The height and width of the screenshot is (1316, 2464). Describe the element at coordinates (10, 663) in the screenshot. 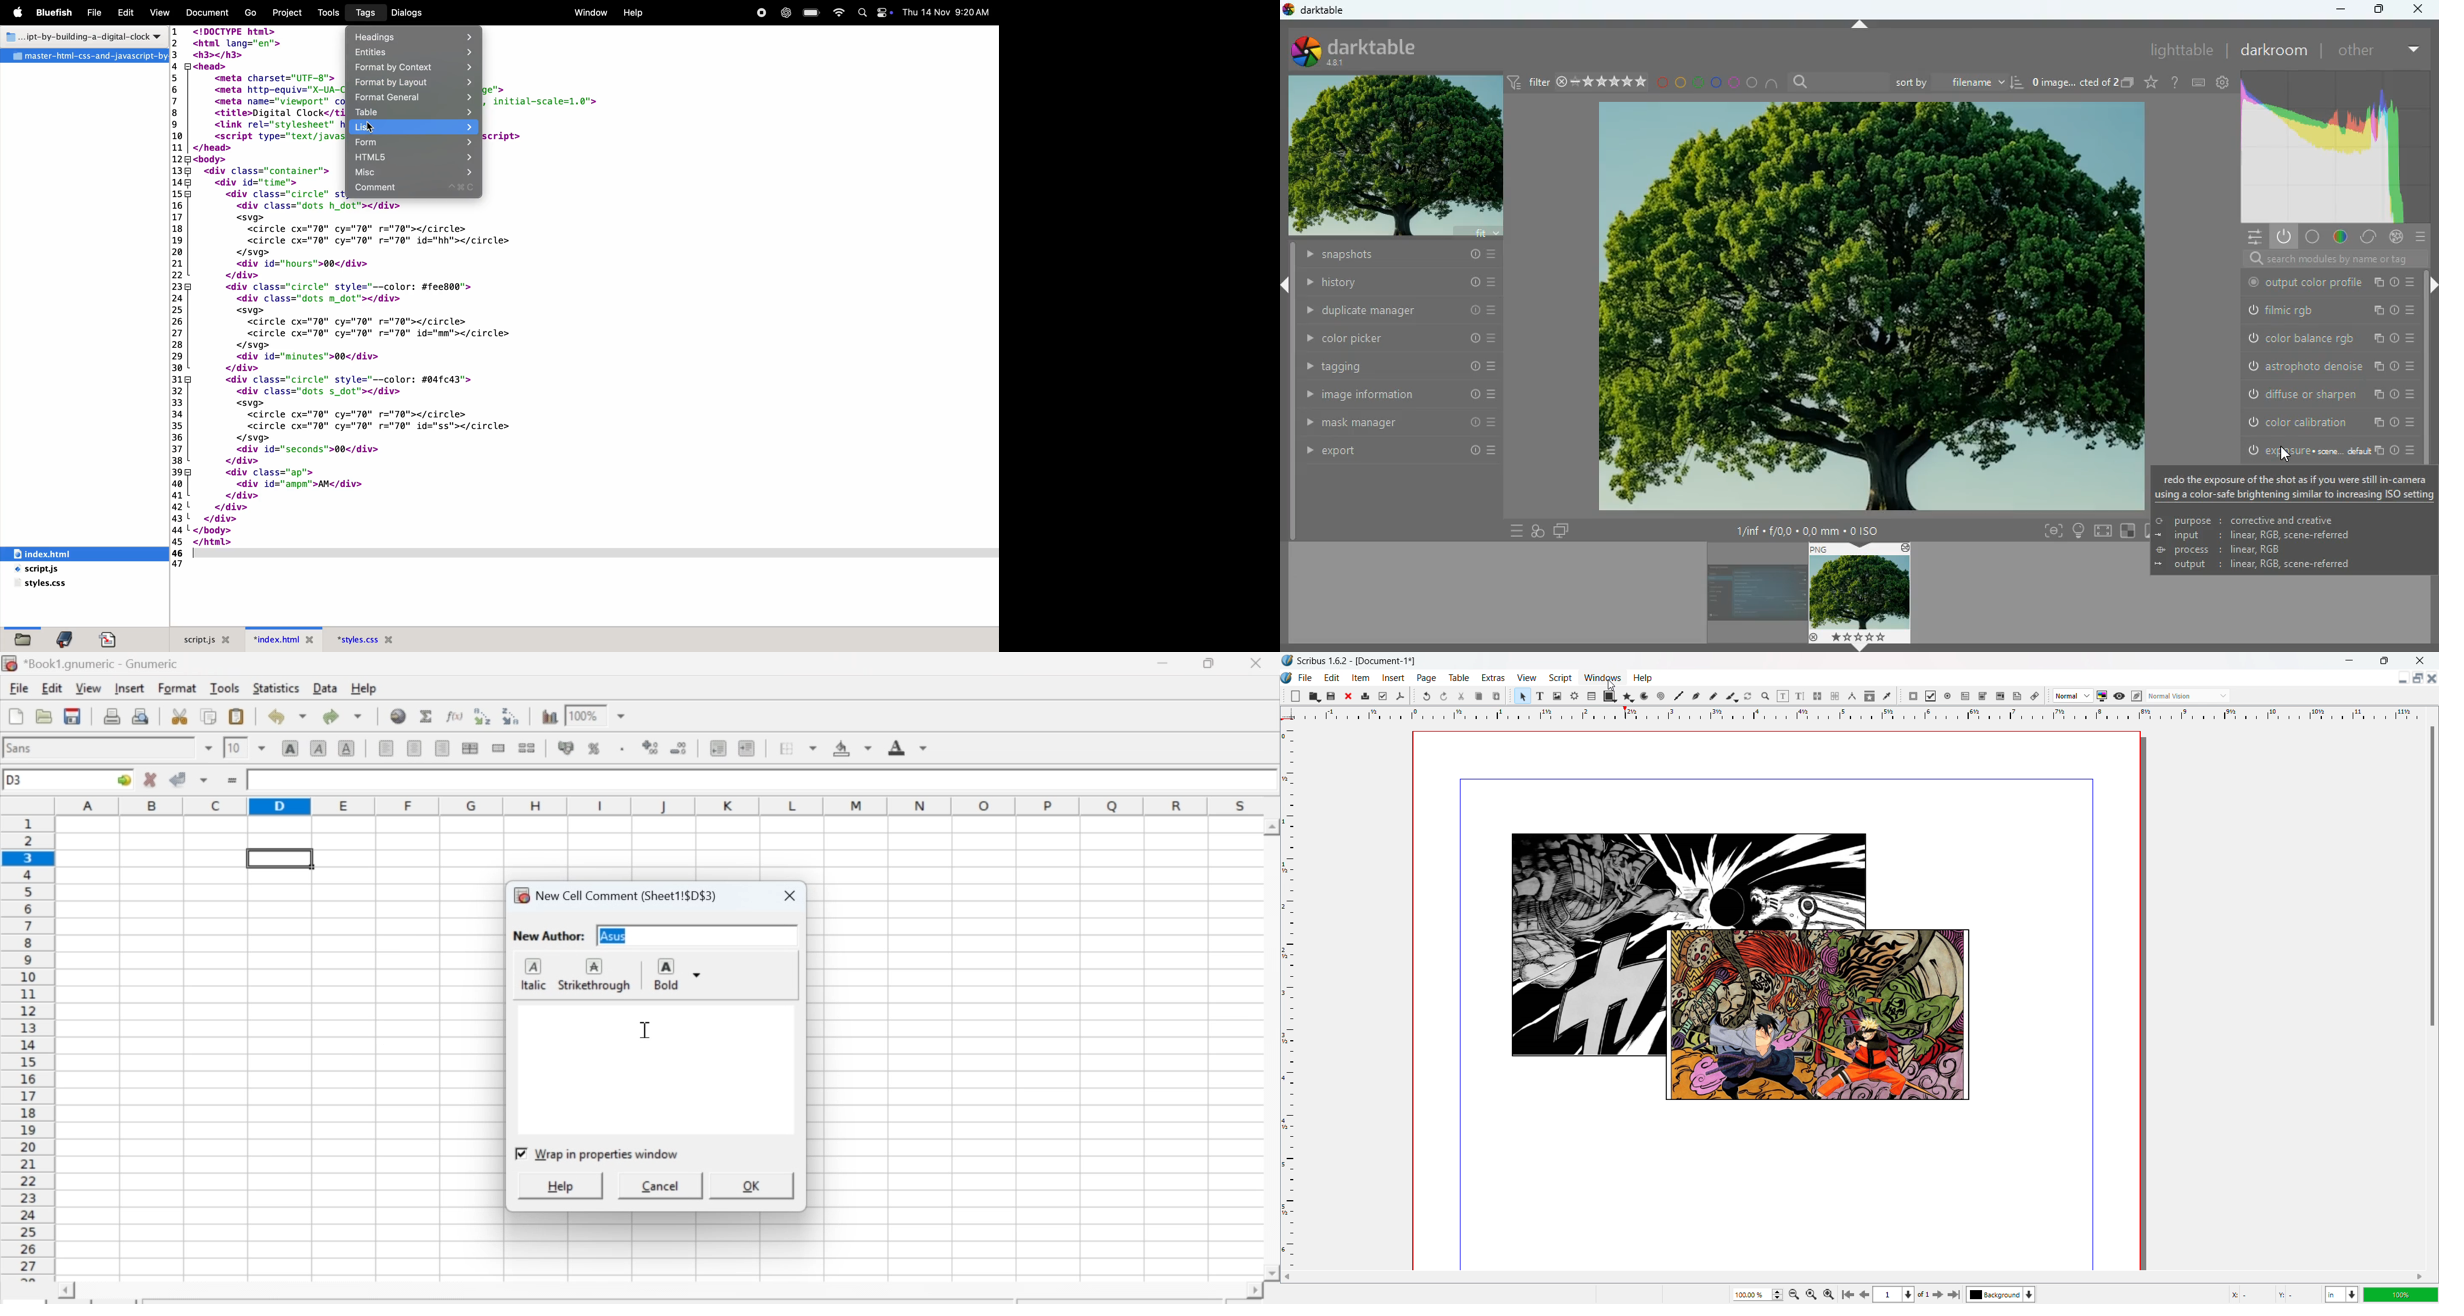

I see `icon` at that location.